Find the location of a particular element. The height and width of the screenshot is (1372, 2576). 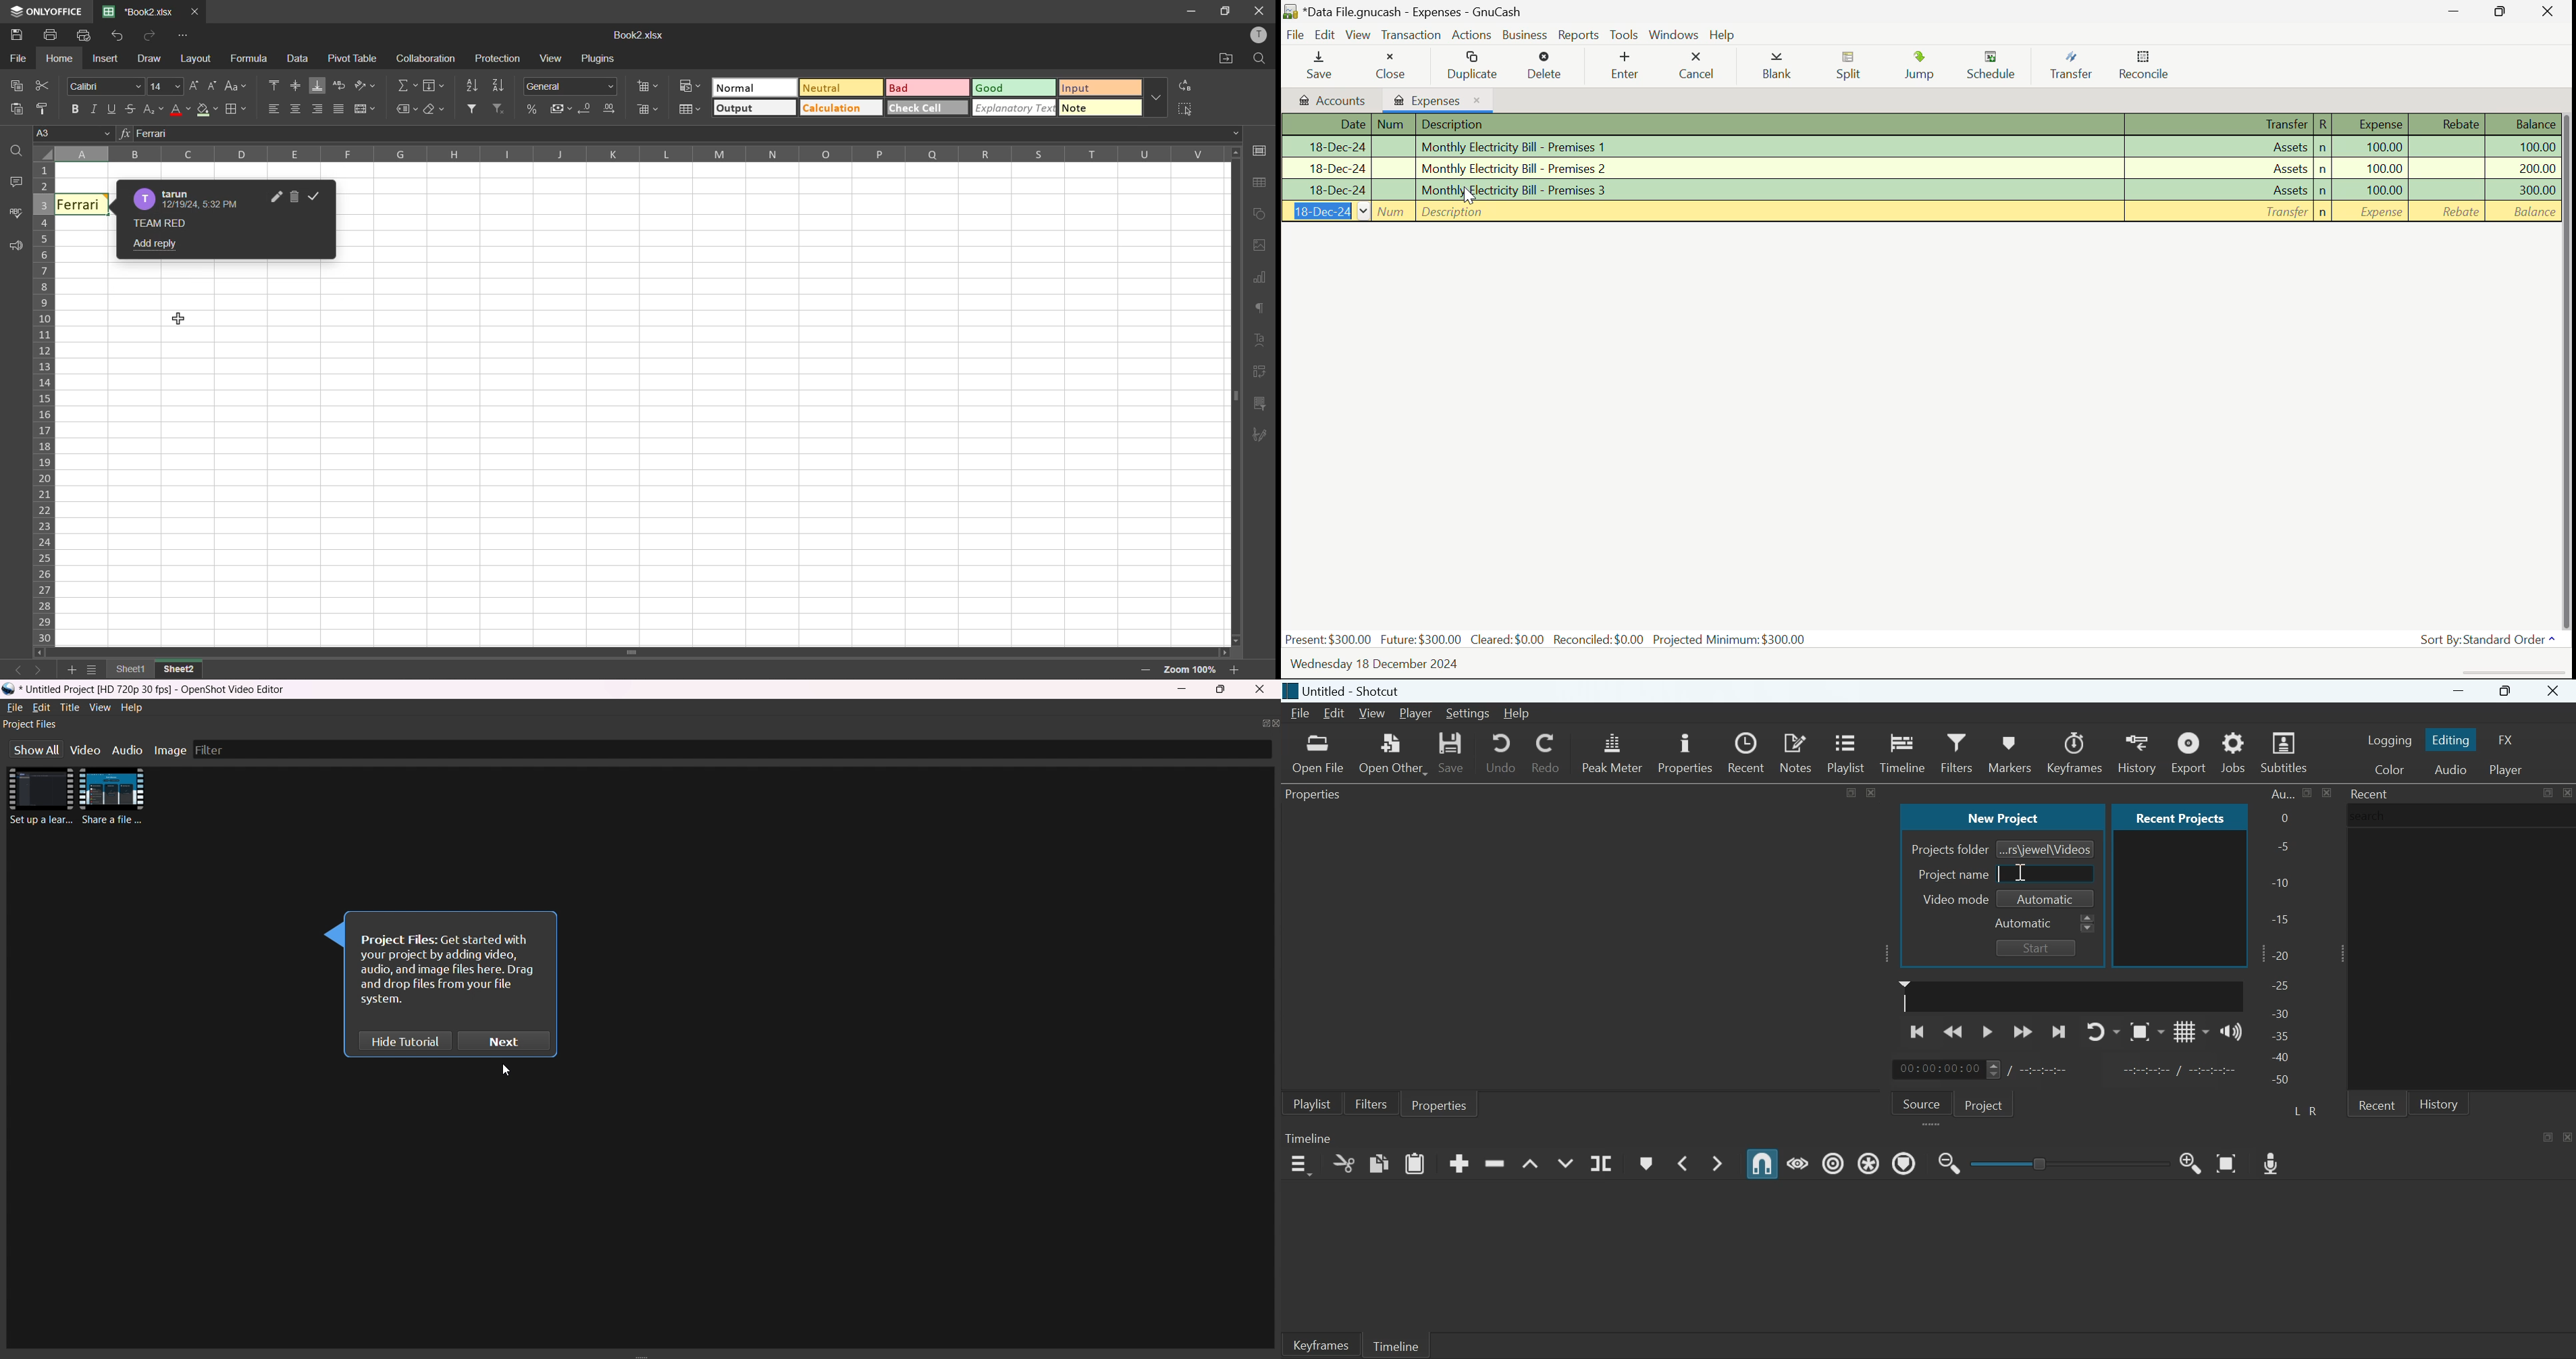

View is located at coordinates (1371, 714).